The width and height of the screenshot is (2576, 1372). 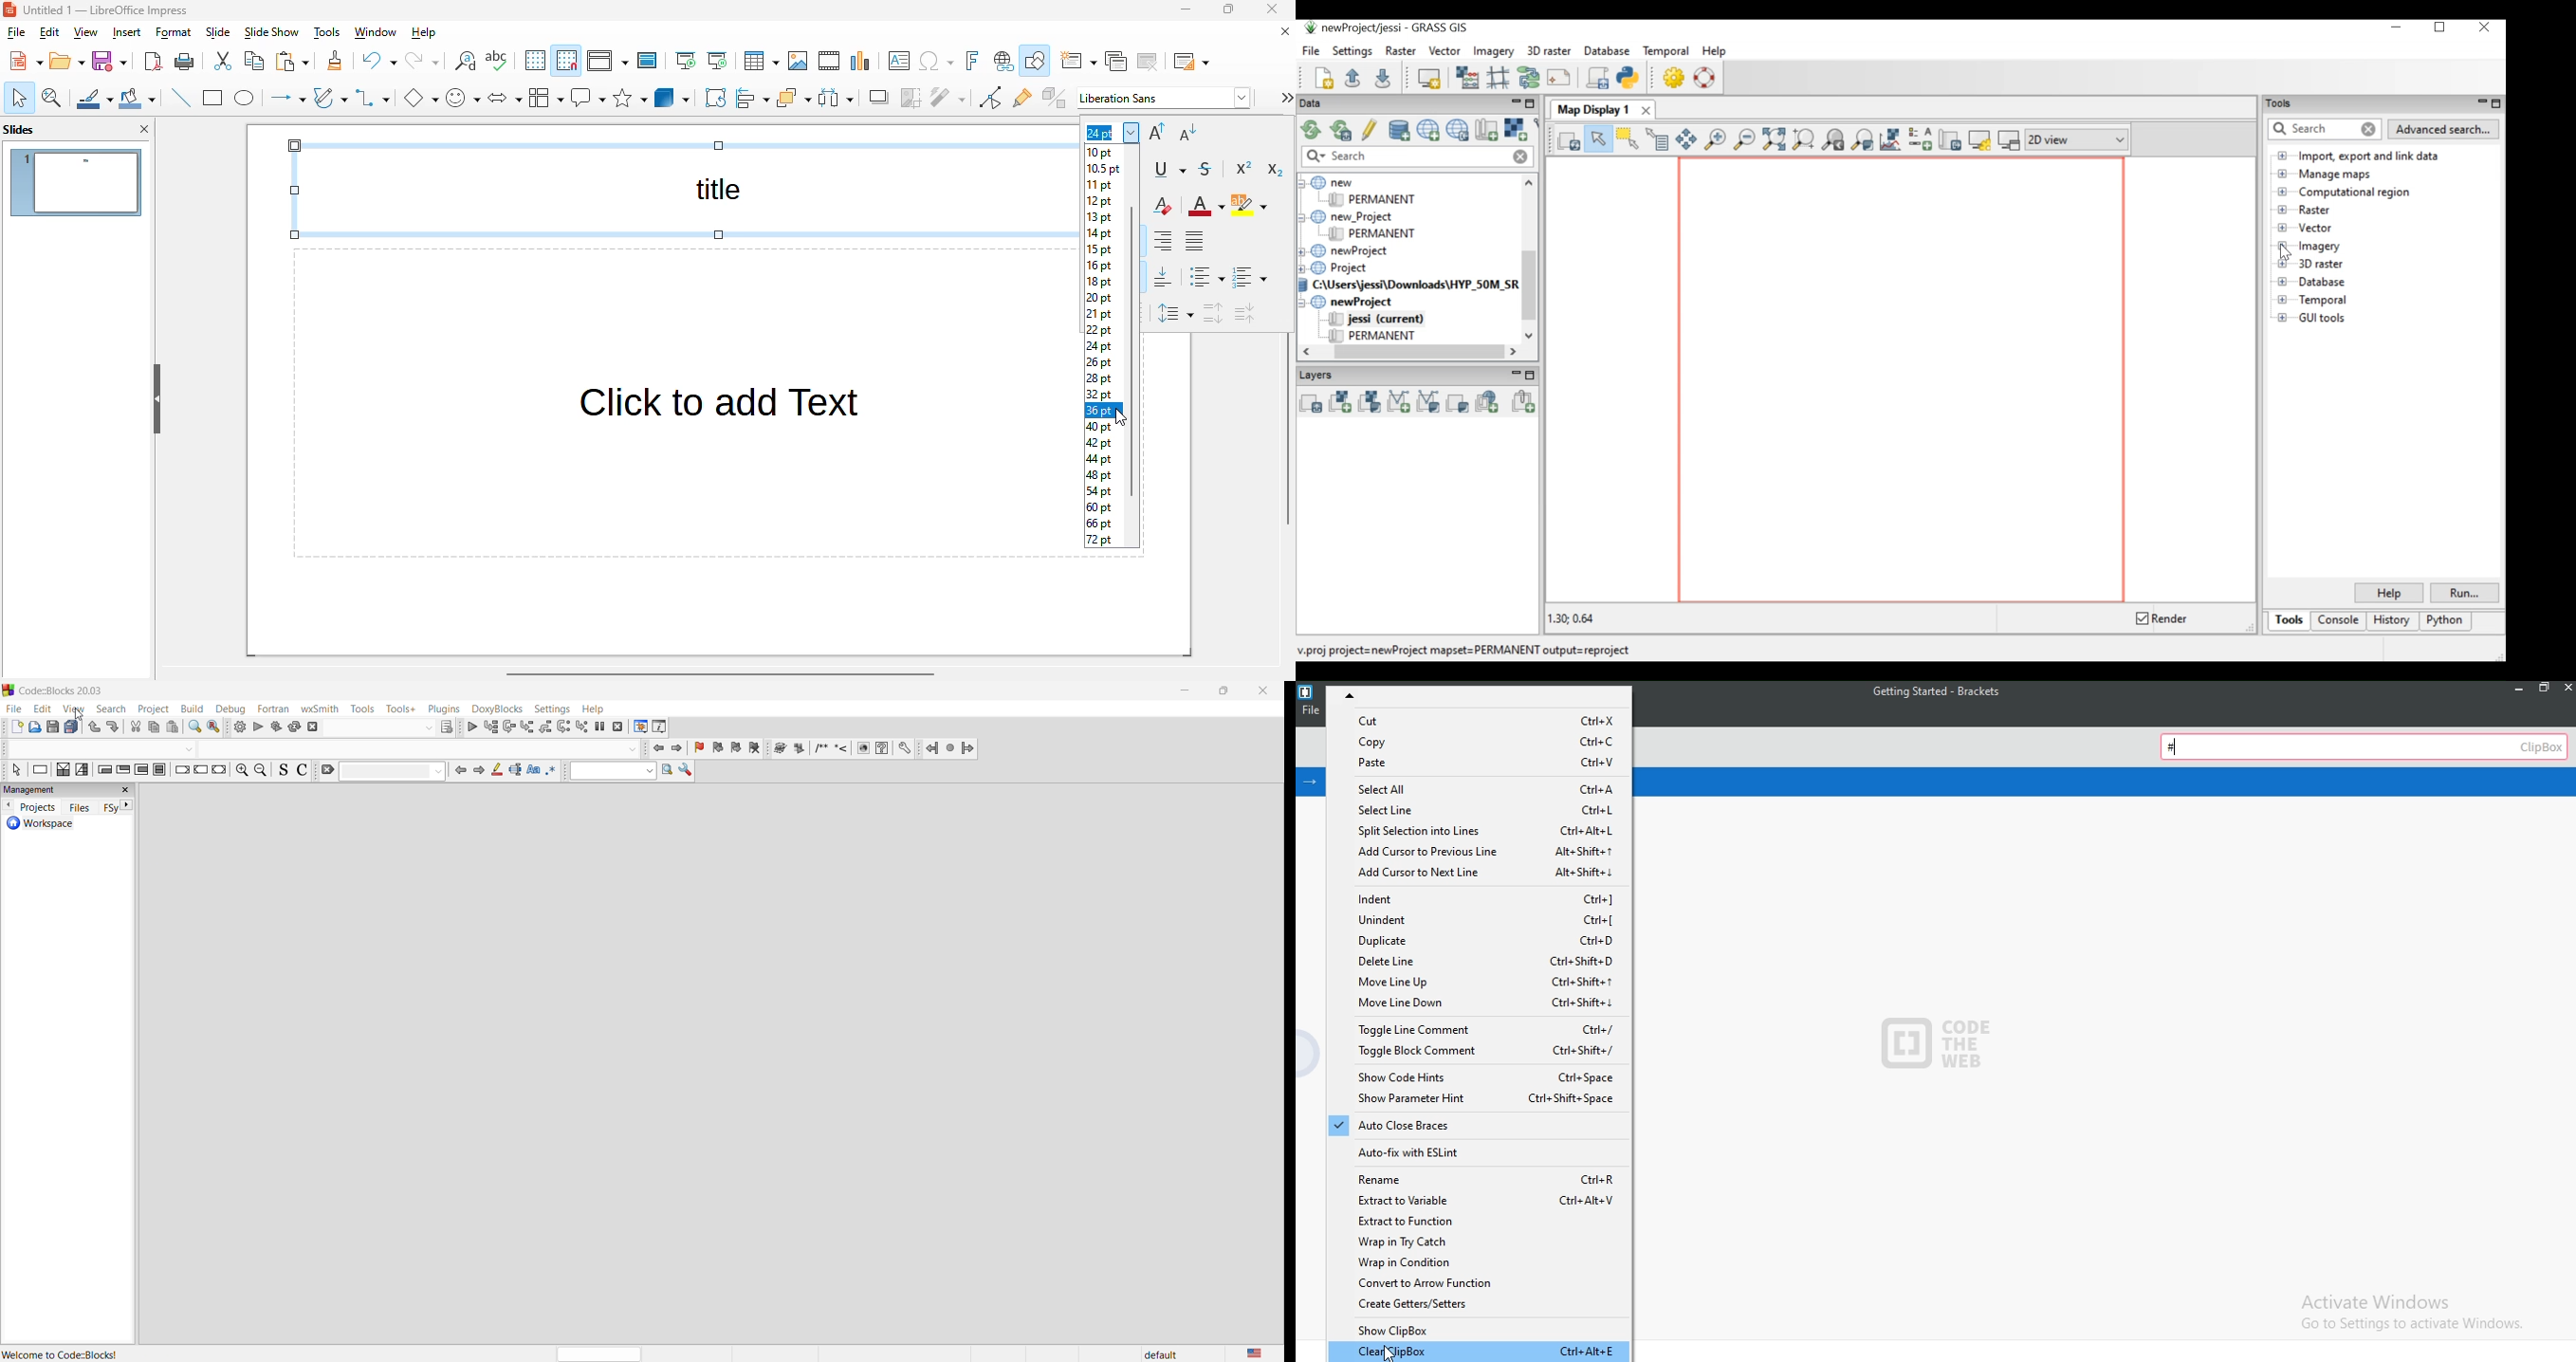 I want to click on File, so click(x=1310, y=714).